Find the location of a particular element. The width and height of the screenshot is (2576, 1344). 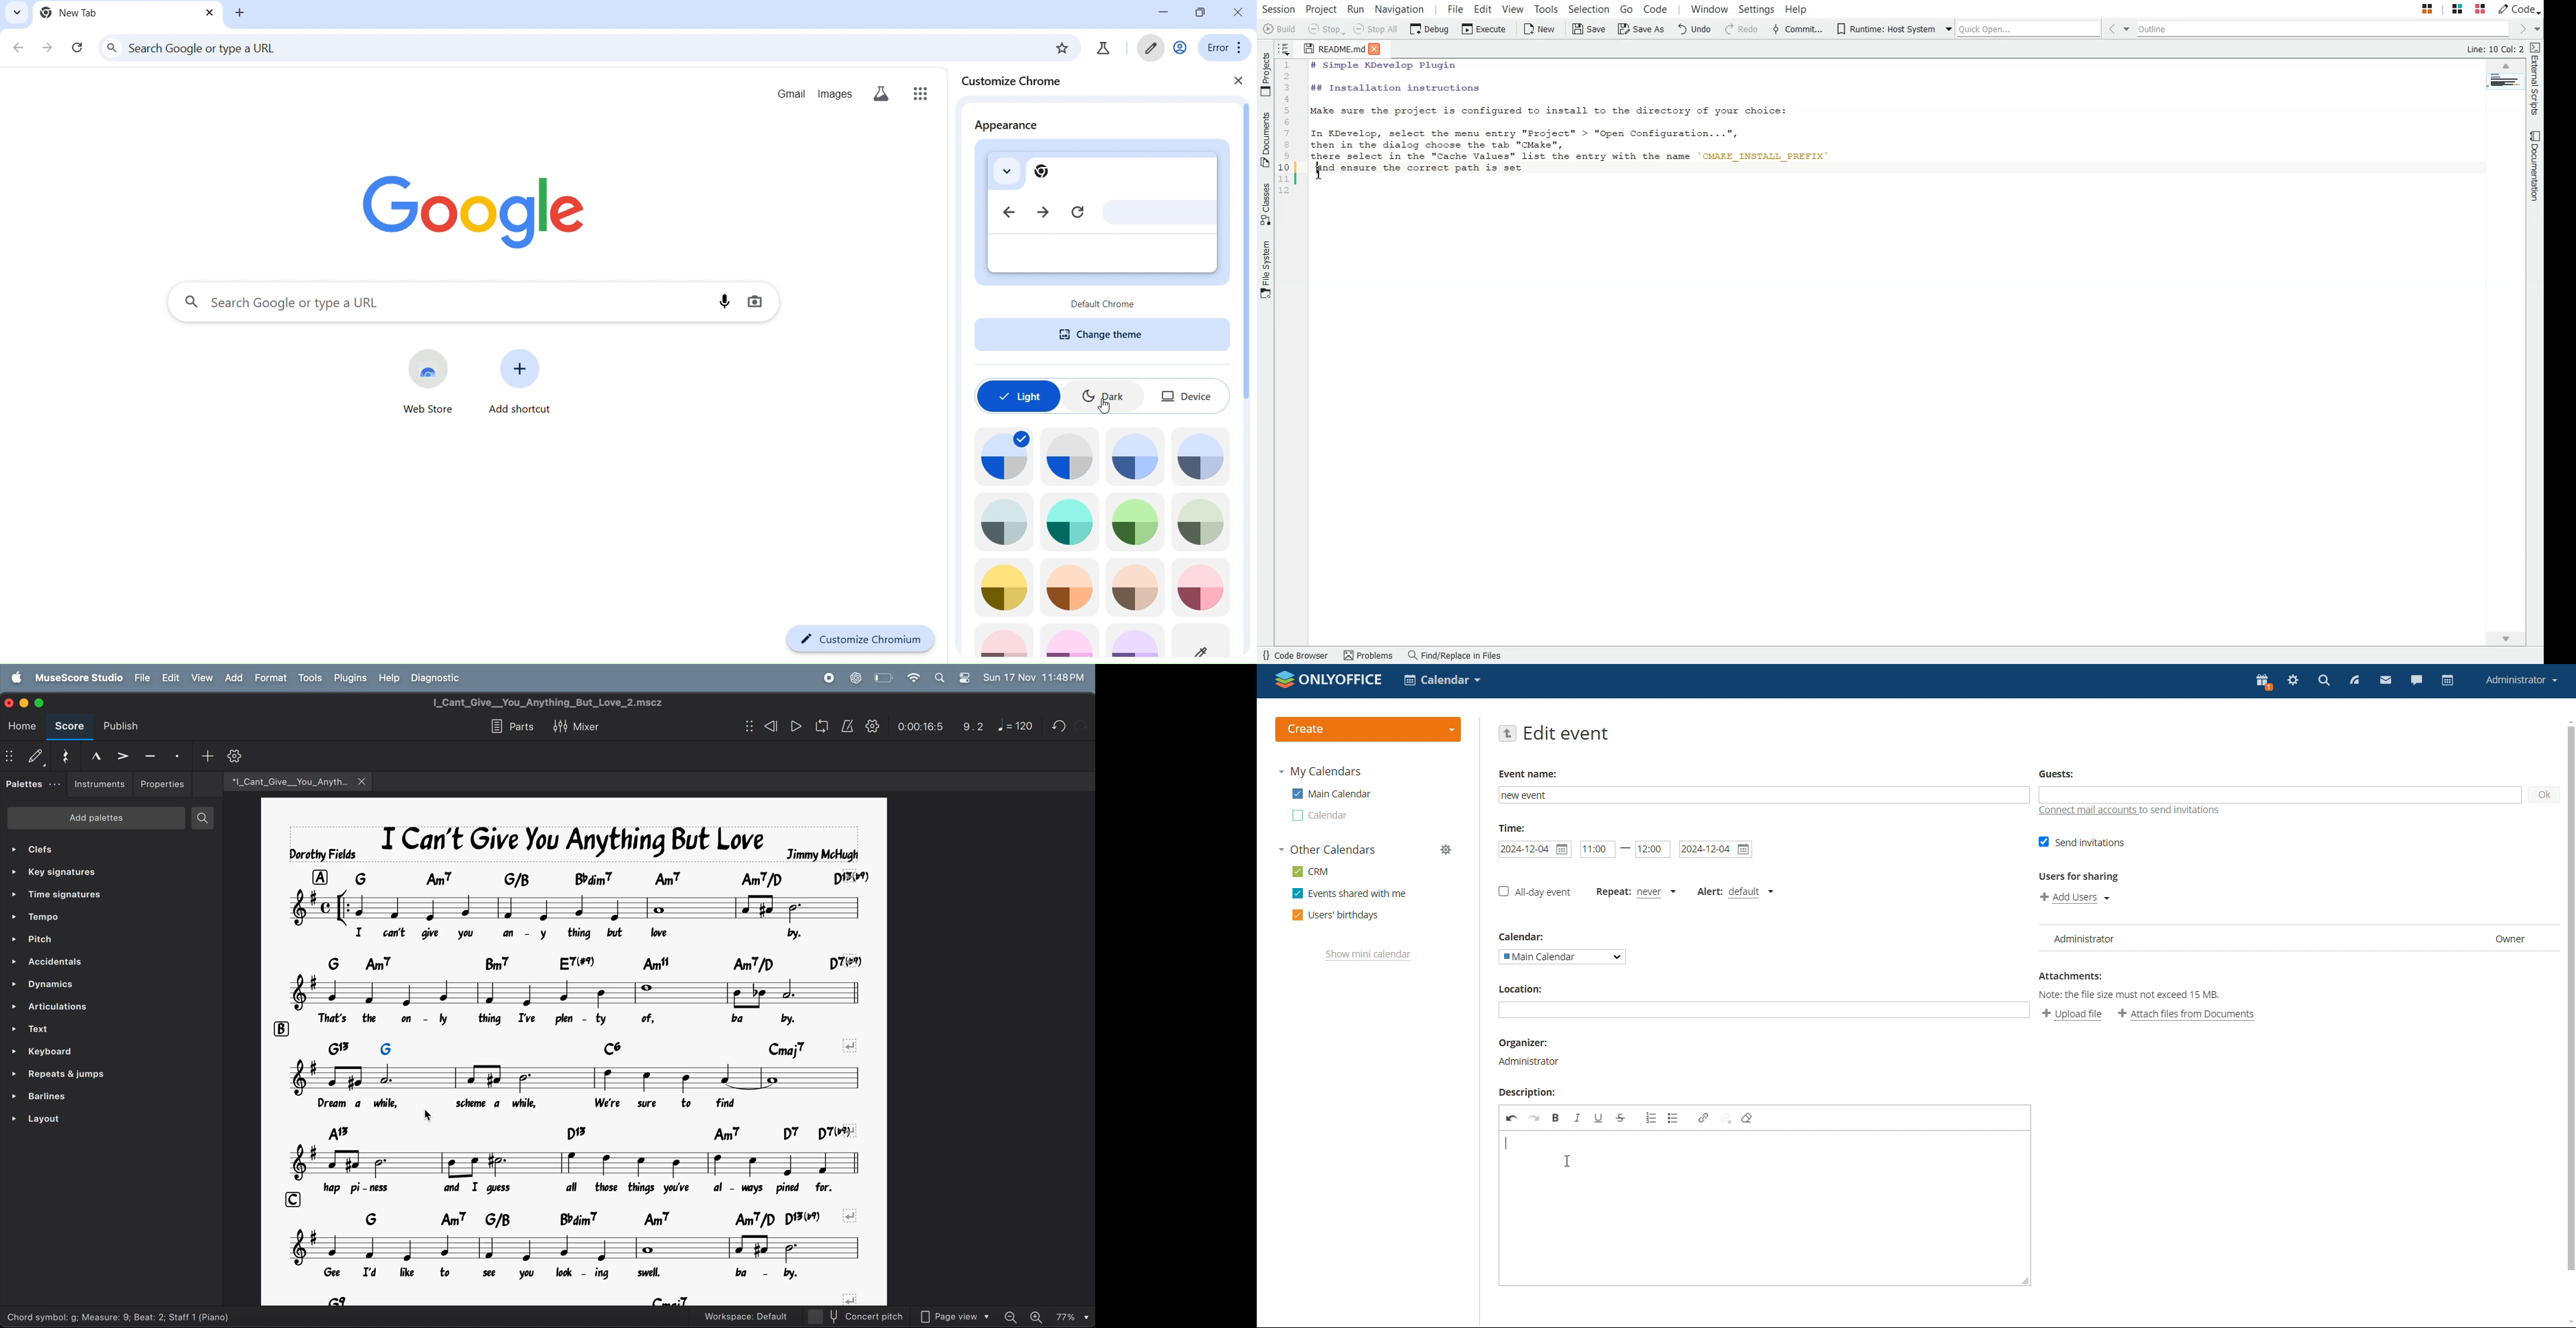

play is located at coordinates (793, 726).